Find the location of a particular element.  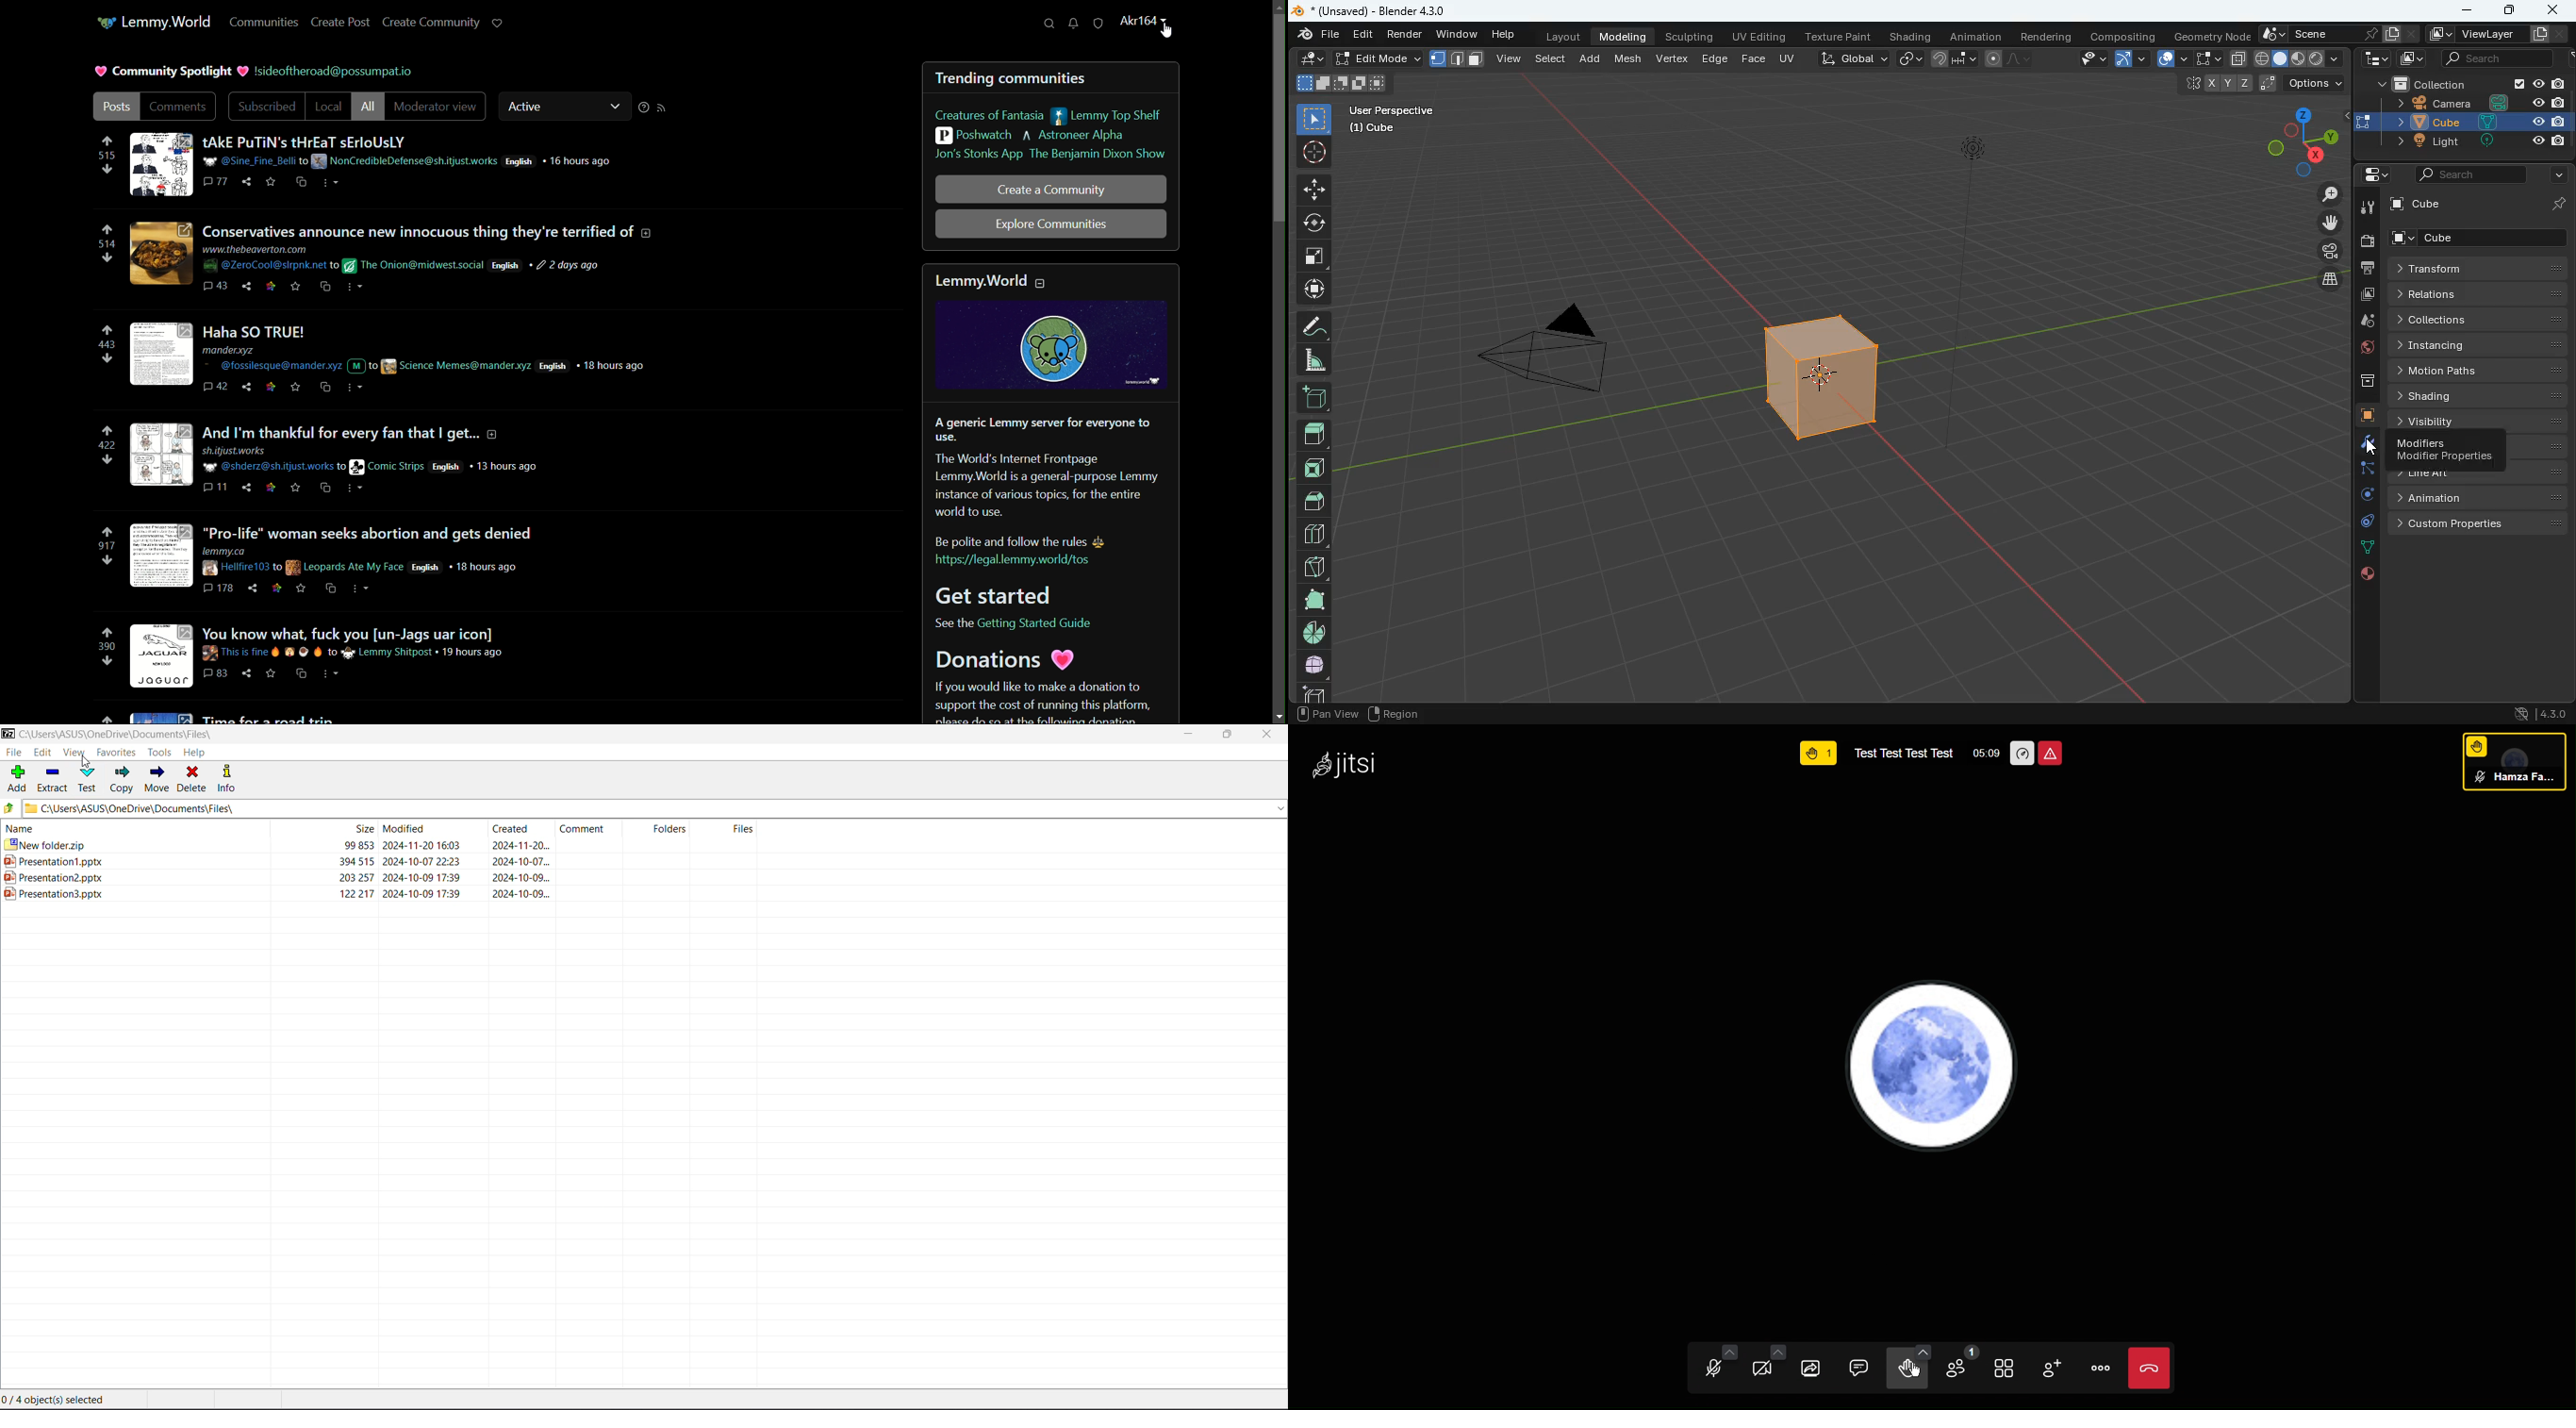

select is located at coordinates (1314, 120).